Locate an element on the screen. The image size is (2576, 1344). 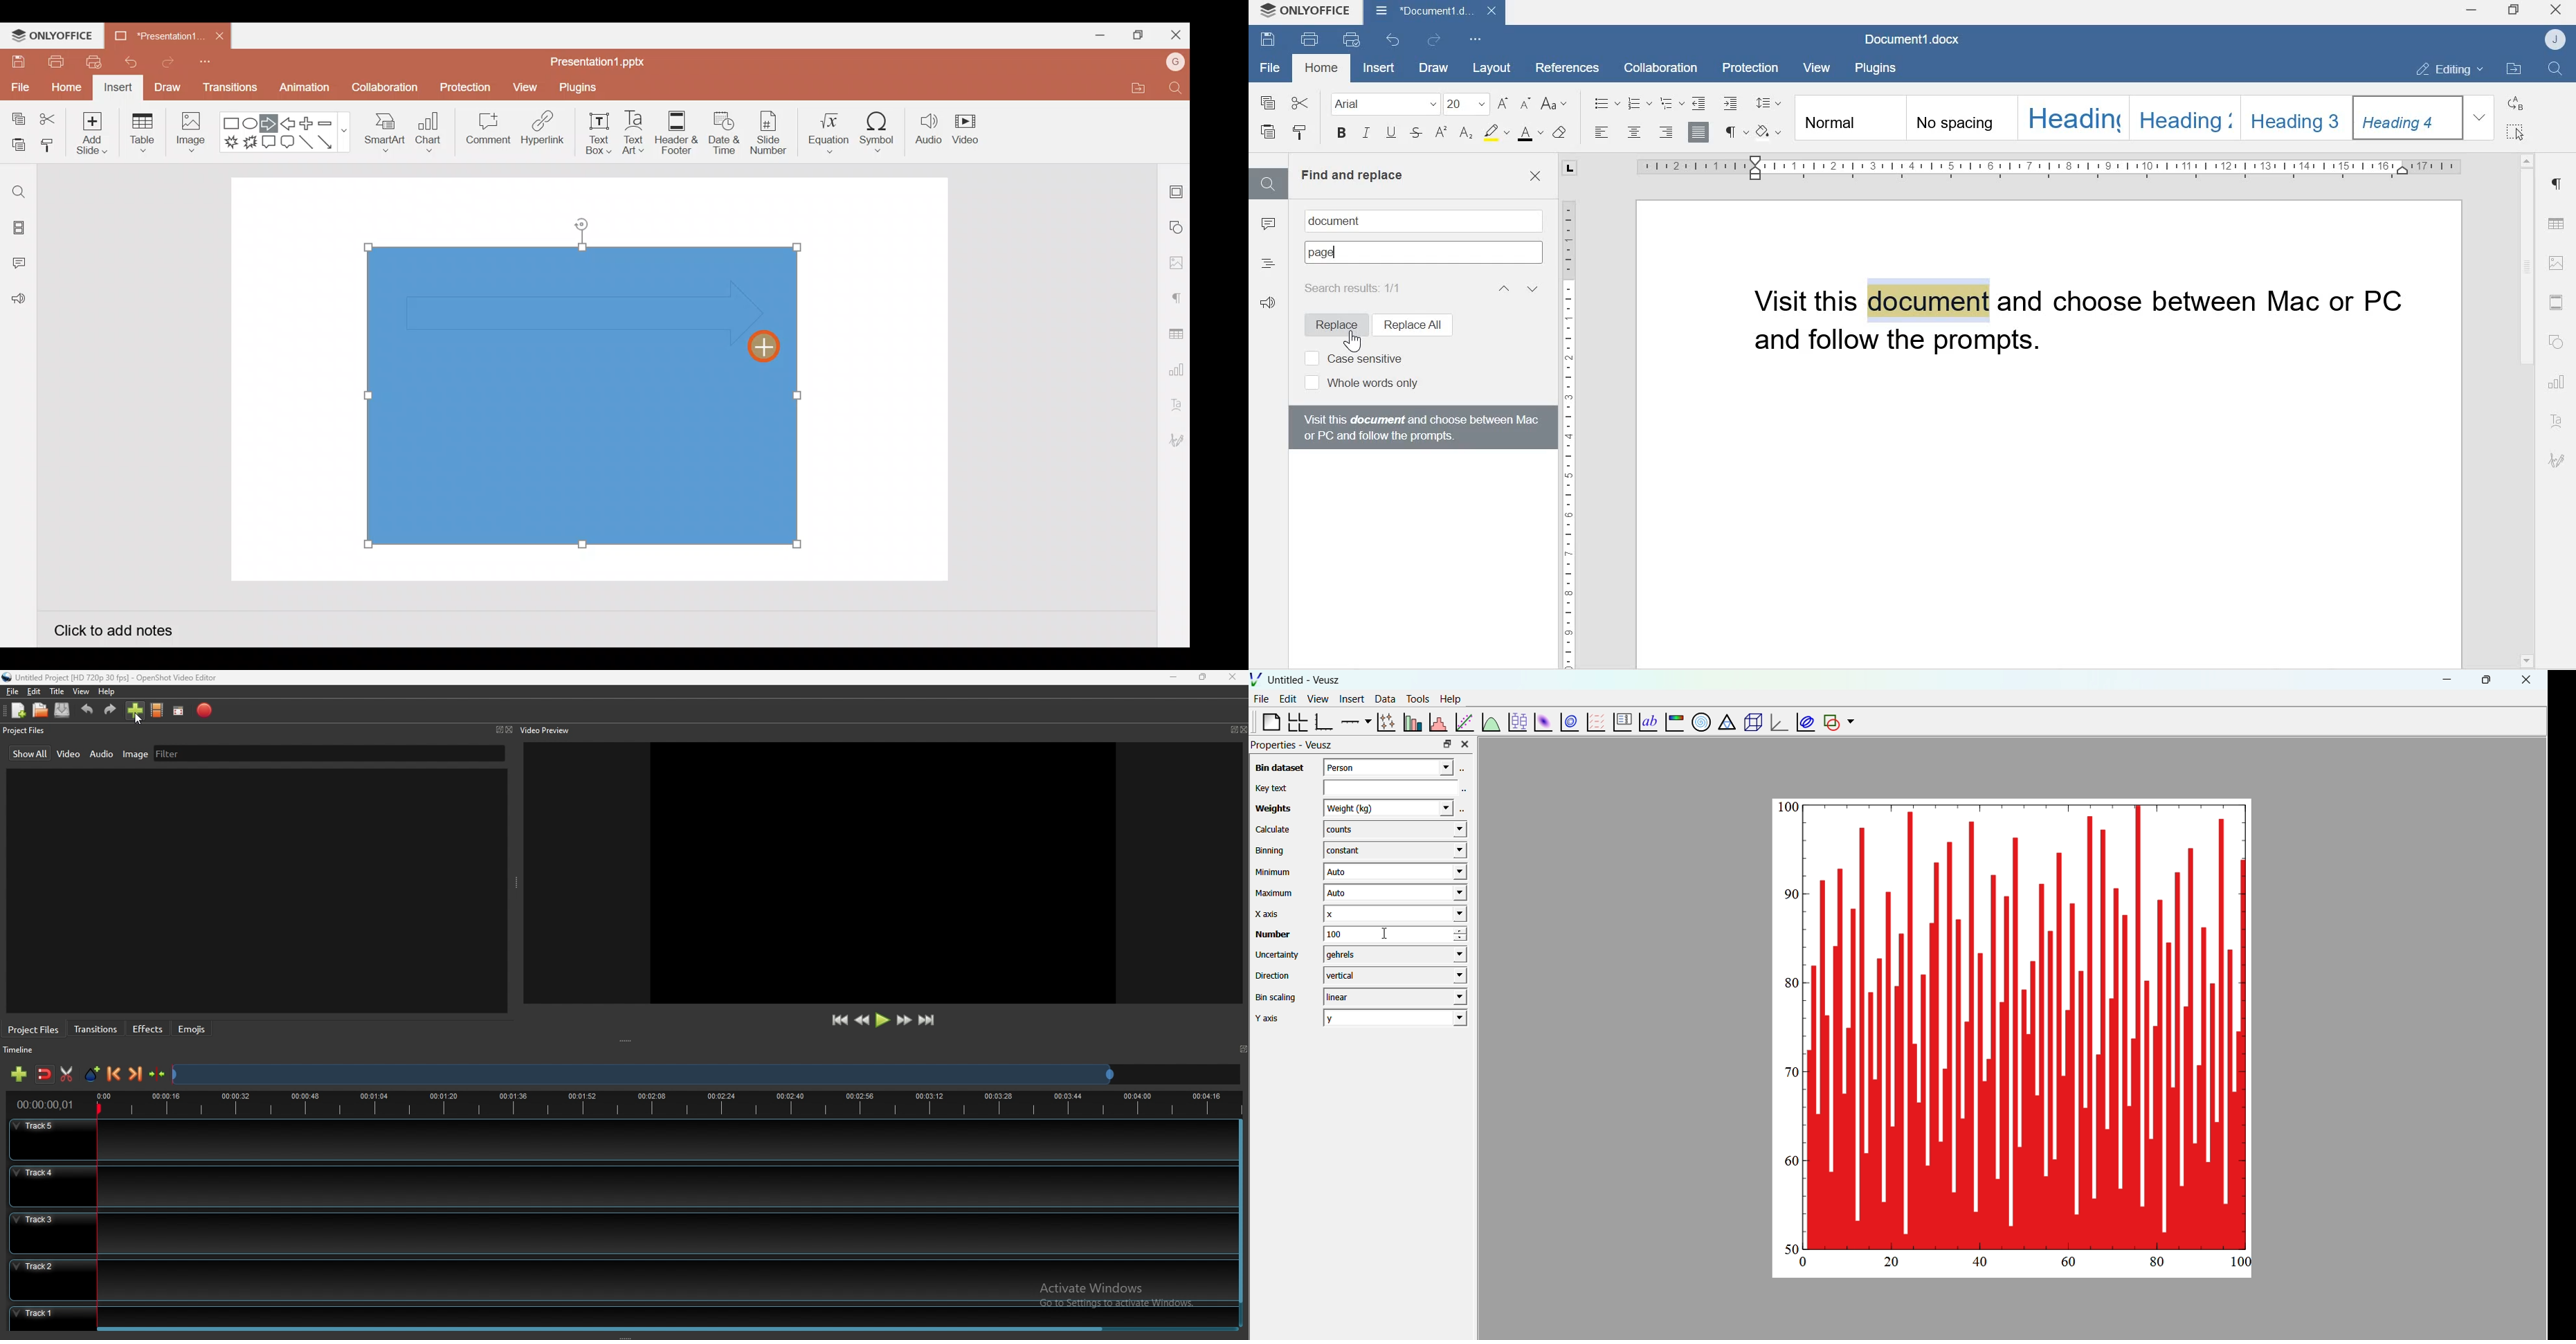
View is located at coordinates (1819, 68).